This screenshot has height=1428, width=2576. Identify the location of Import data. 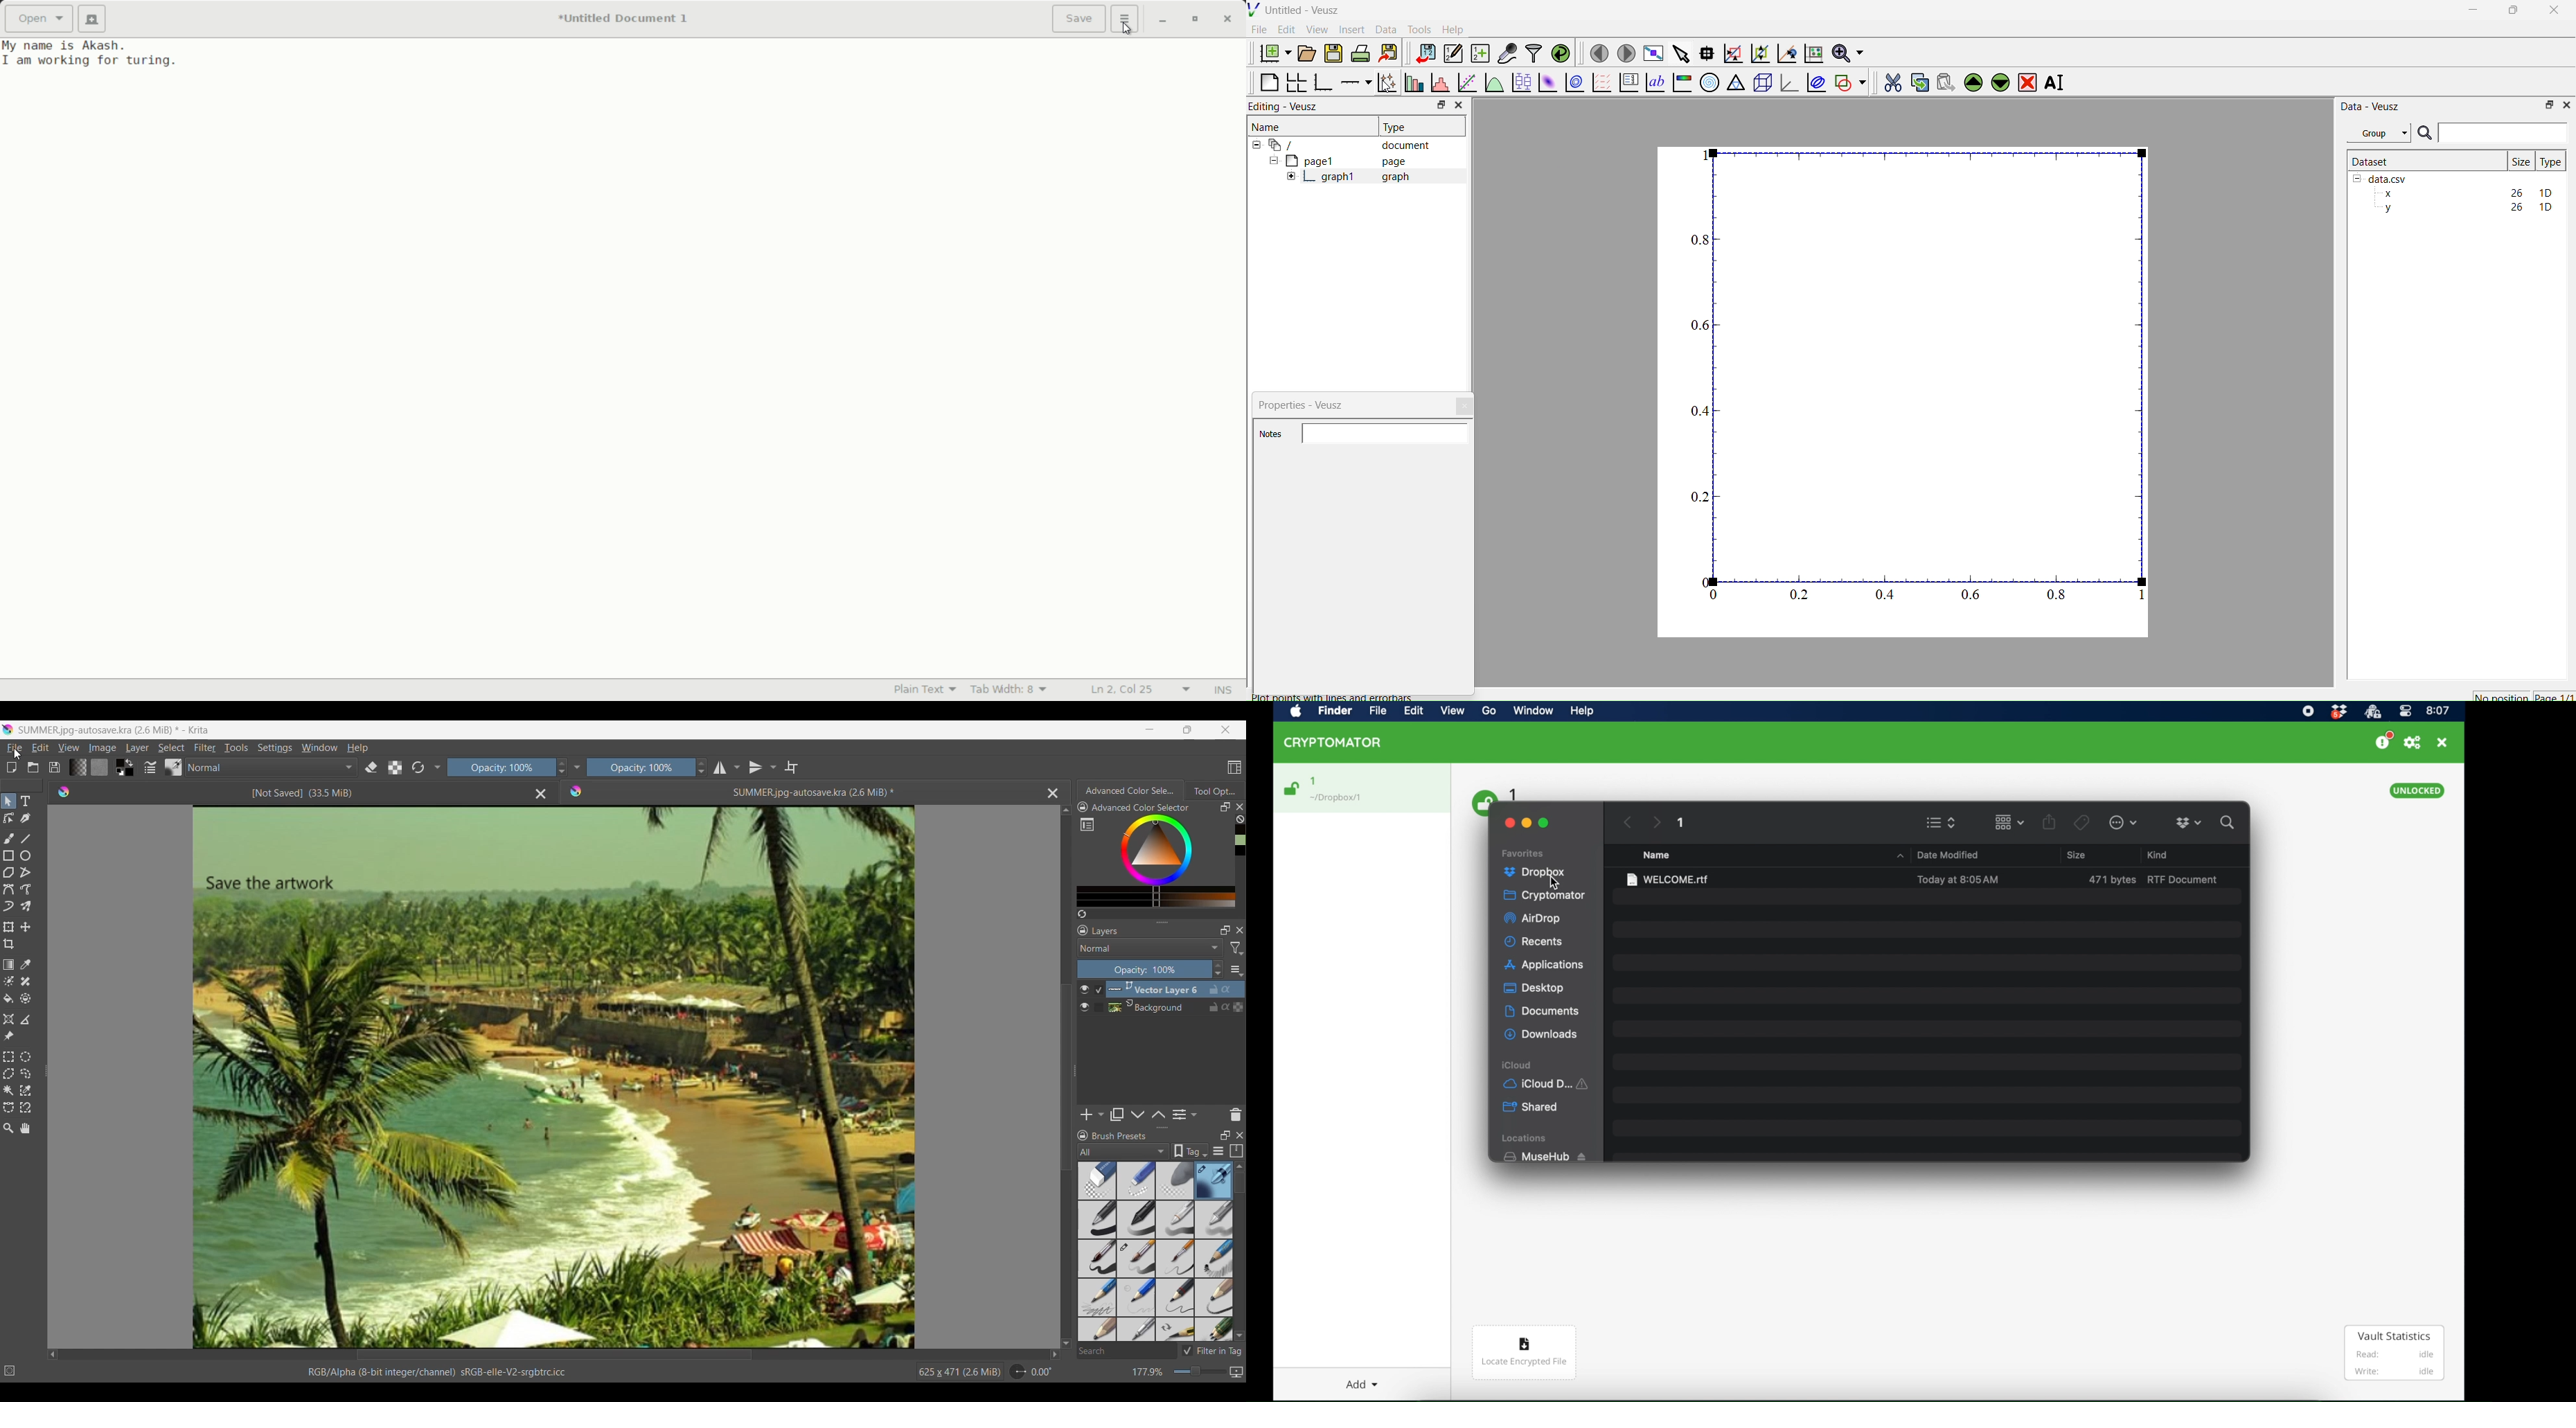
(1422, 53).